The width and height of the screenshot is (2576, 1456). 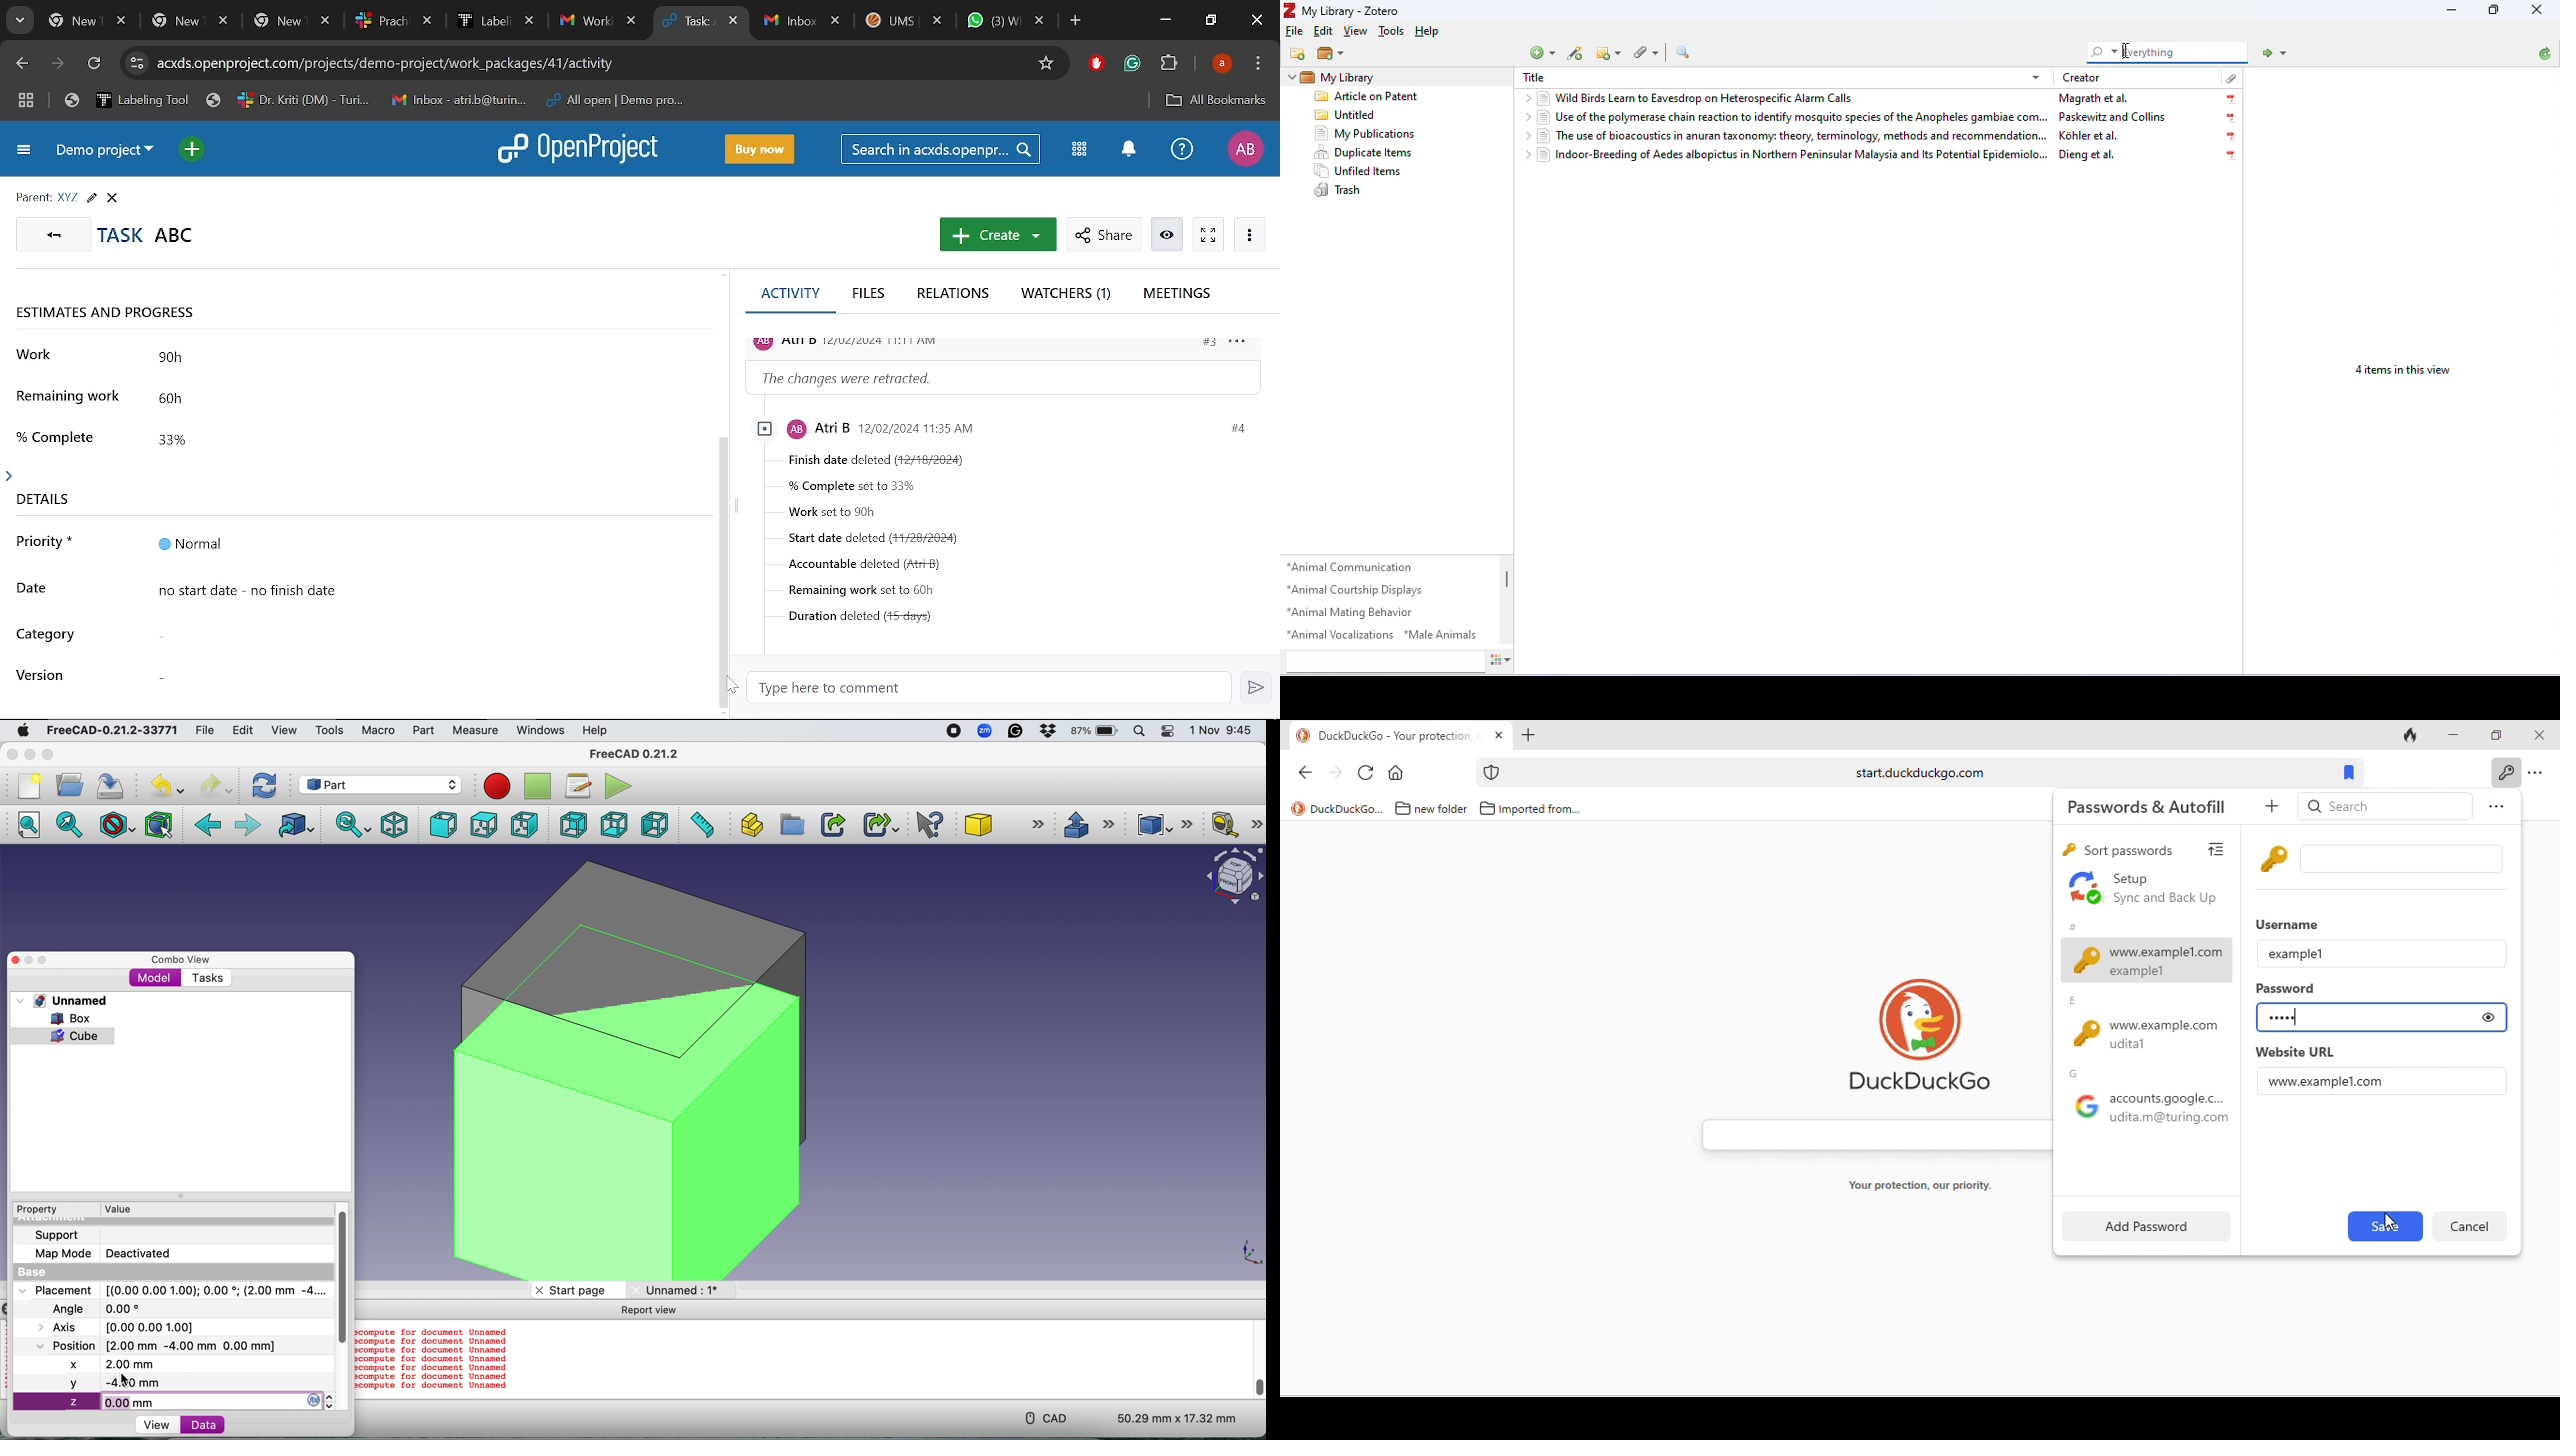 I want to click on username, so click(x=2292, y=923).